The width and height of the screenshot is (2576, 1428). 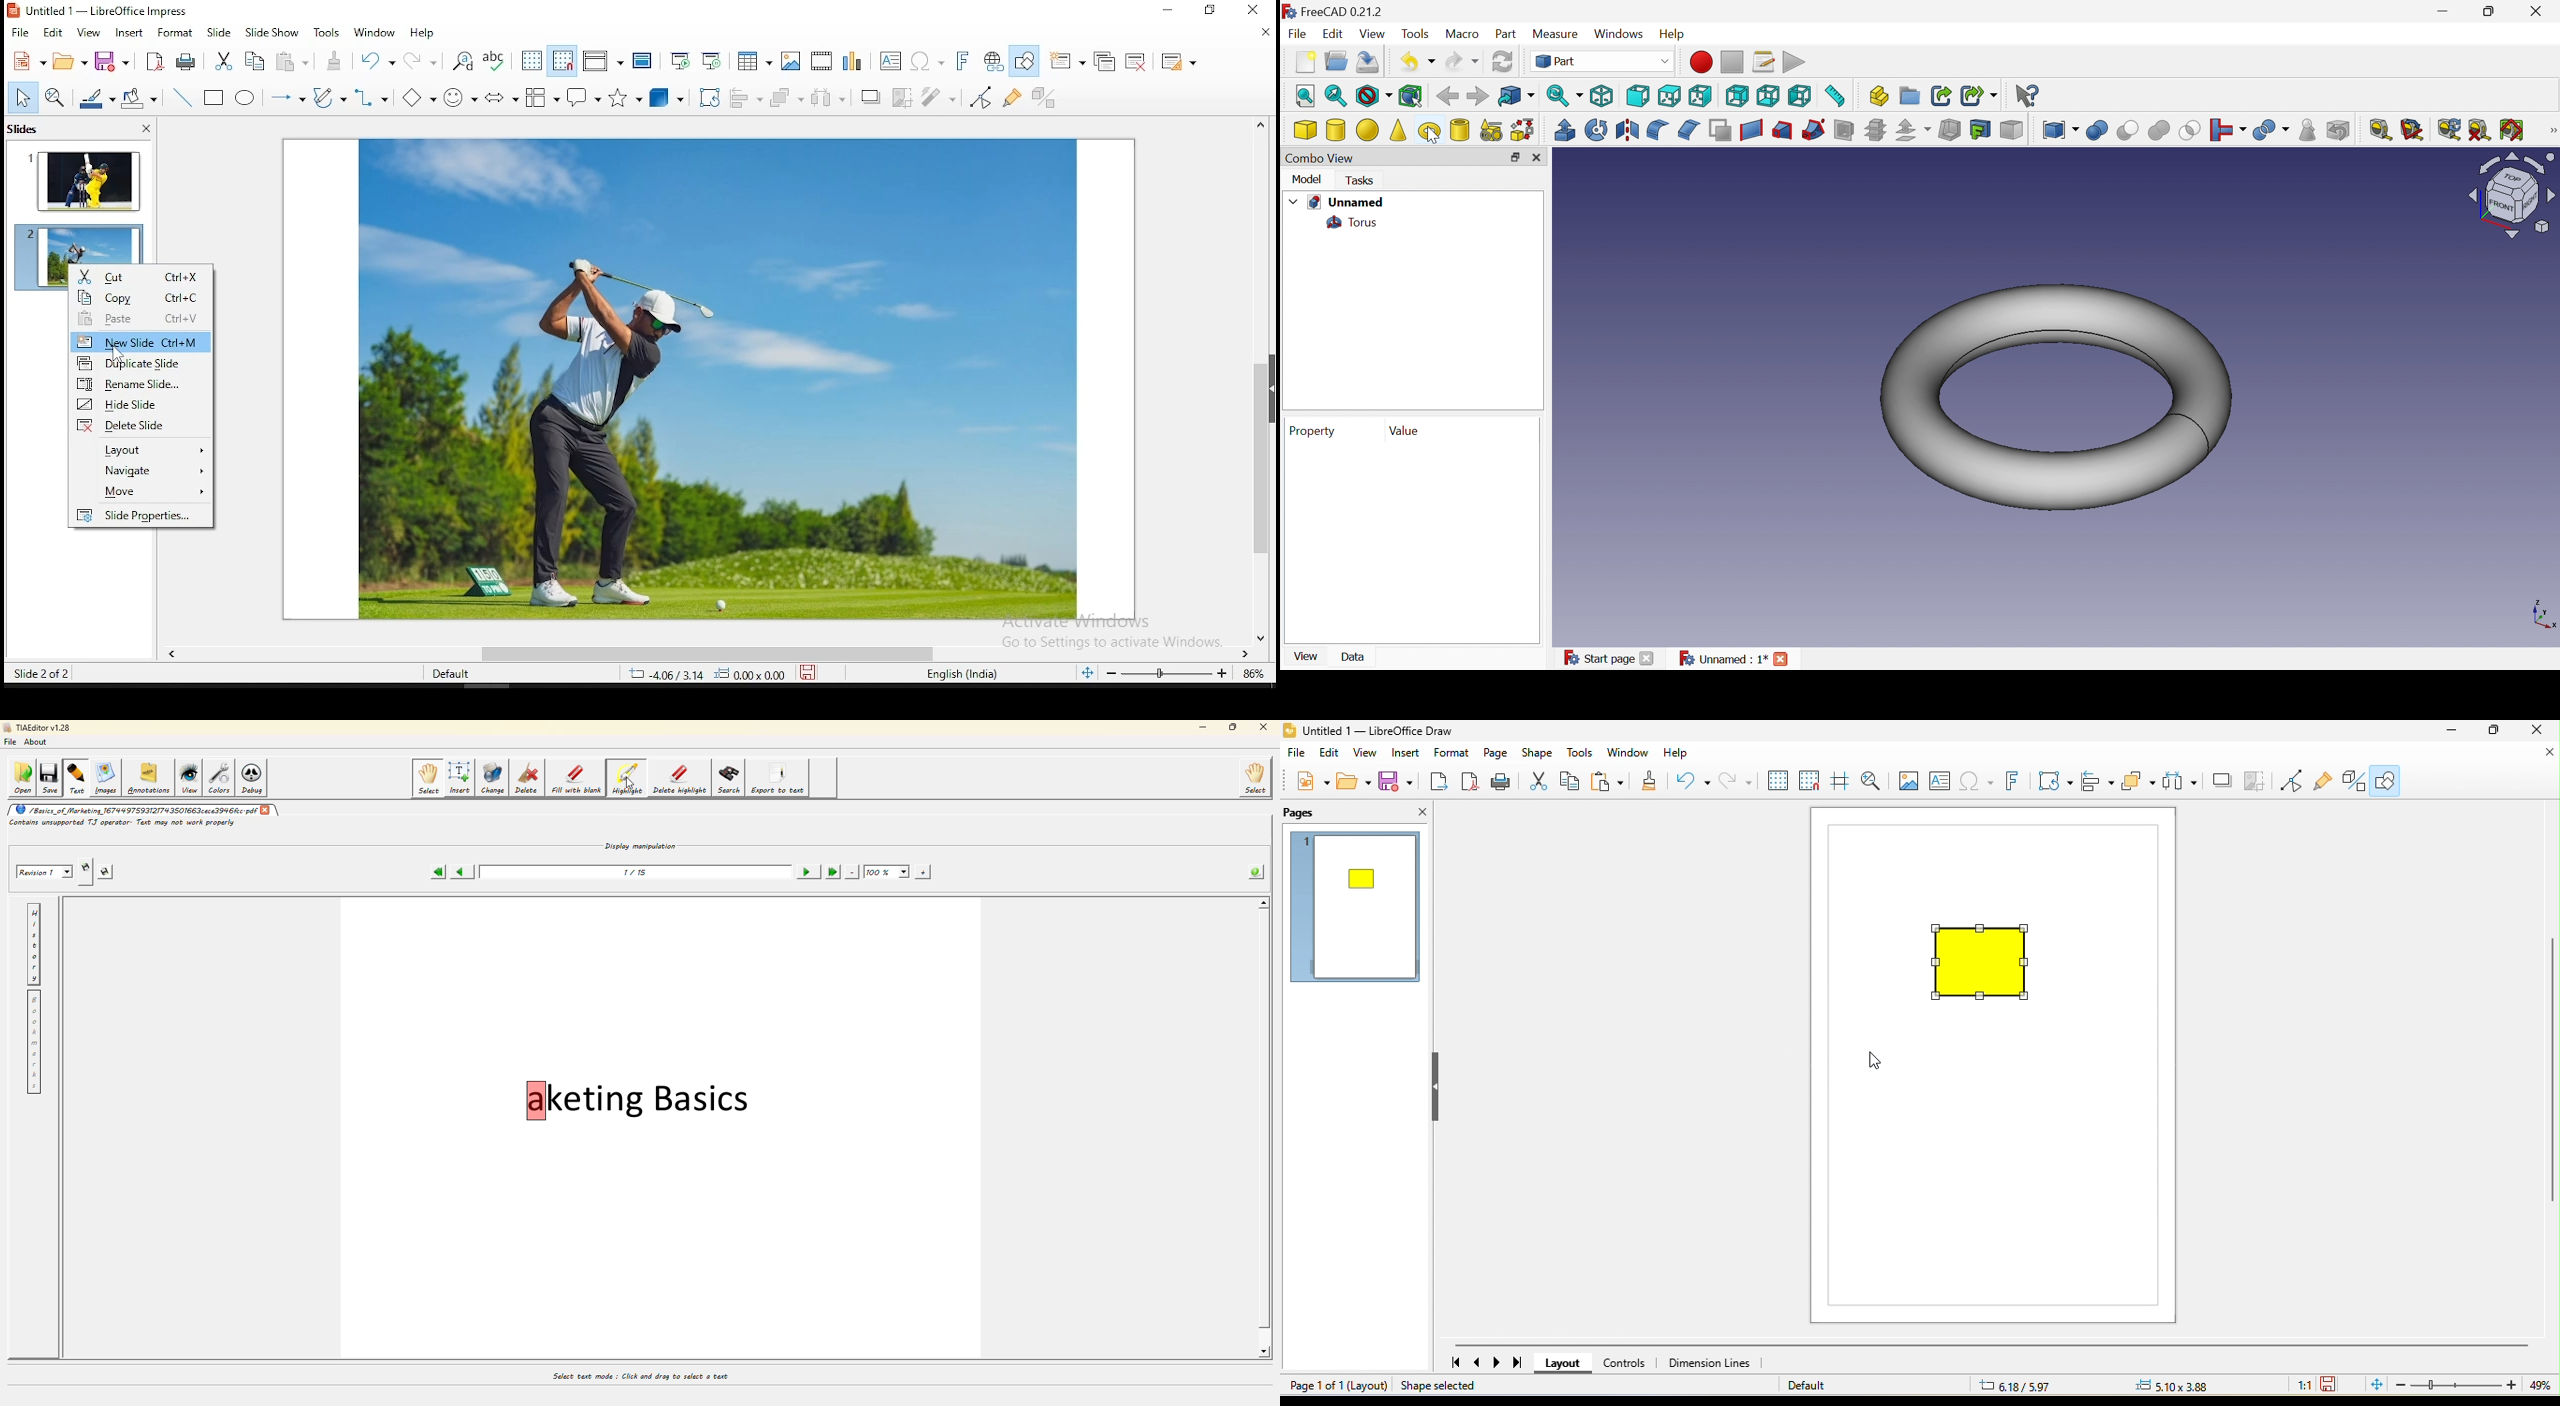 I want to click on Cut, so click(x=143, y=275).